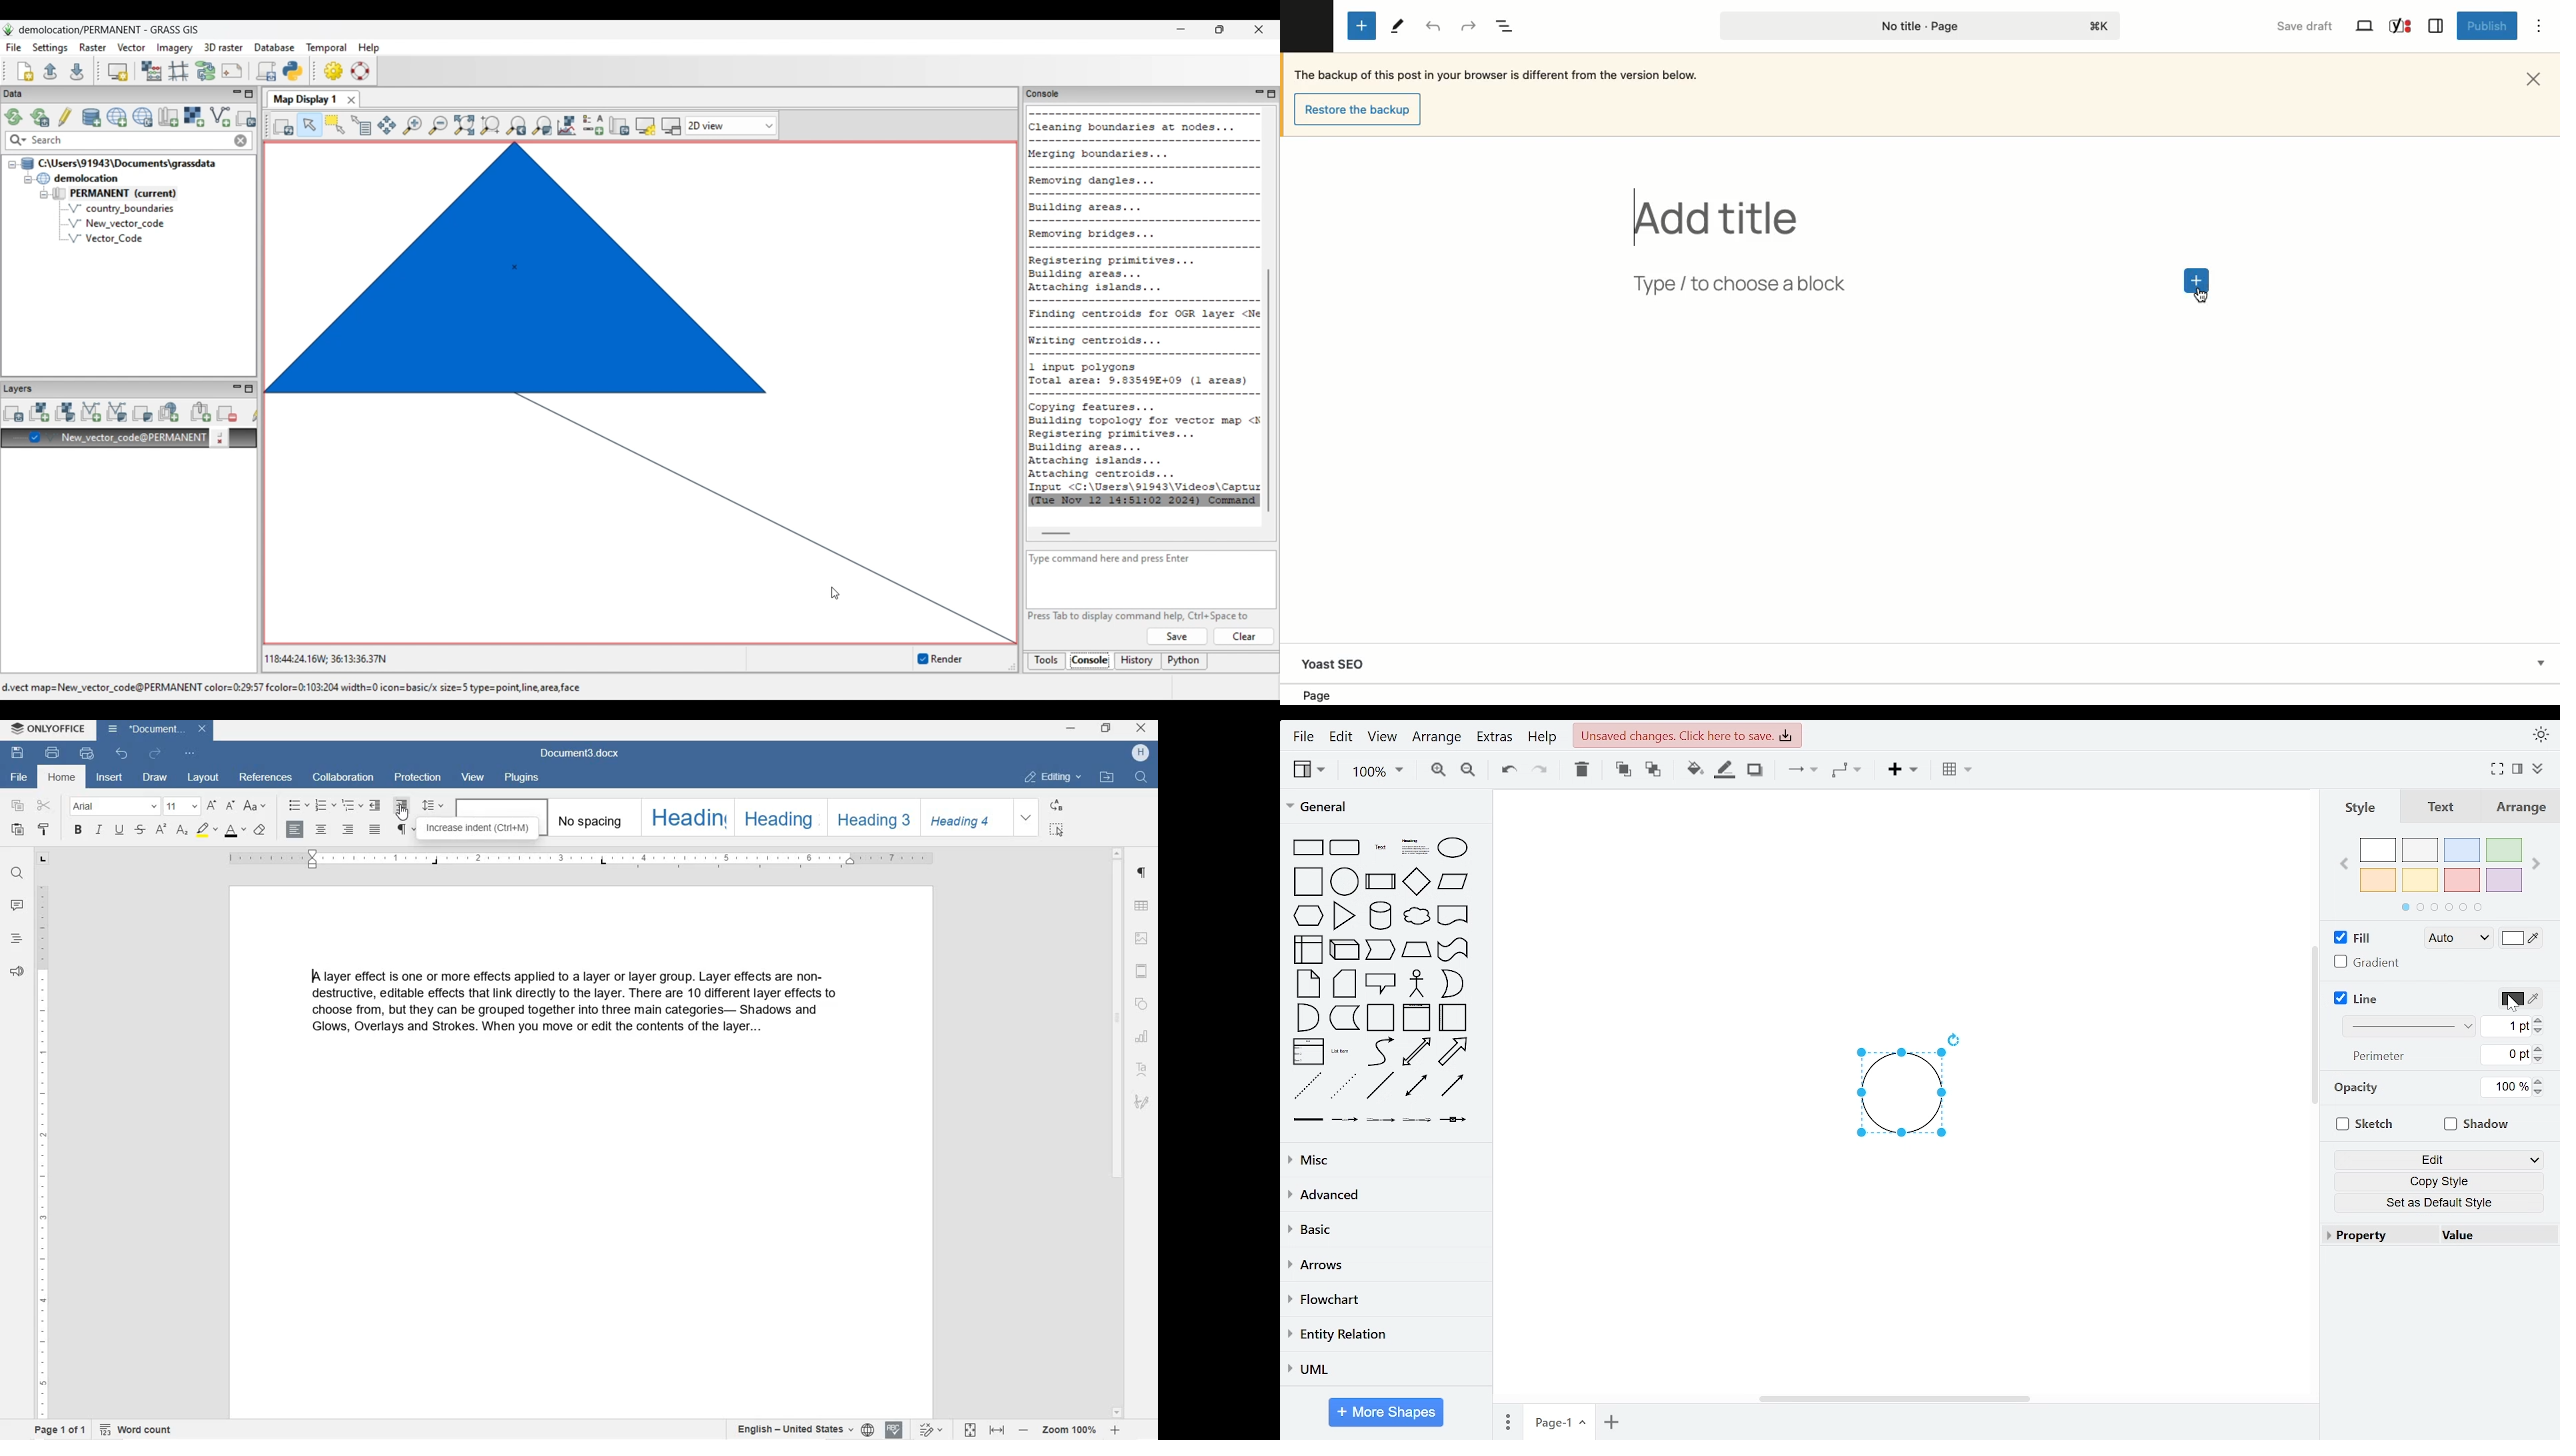 The width and height of the screenshot is (2576, 1456). I want to click on TEXT ART, so click(1143, 1067).